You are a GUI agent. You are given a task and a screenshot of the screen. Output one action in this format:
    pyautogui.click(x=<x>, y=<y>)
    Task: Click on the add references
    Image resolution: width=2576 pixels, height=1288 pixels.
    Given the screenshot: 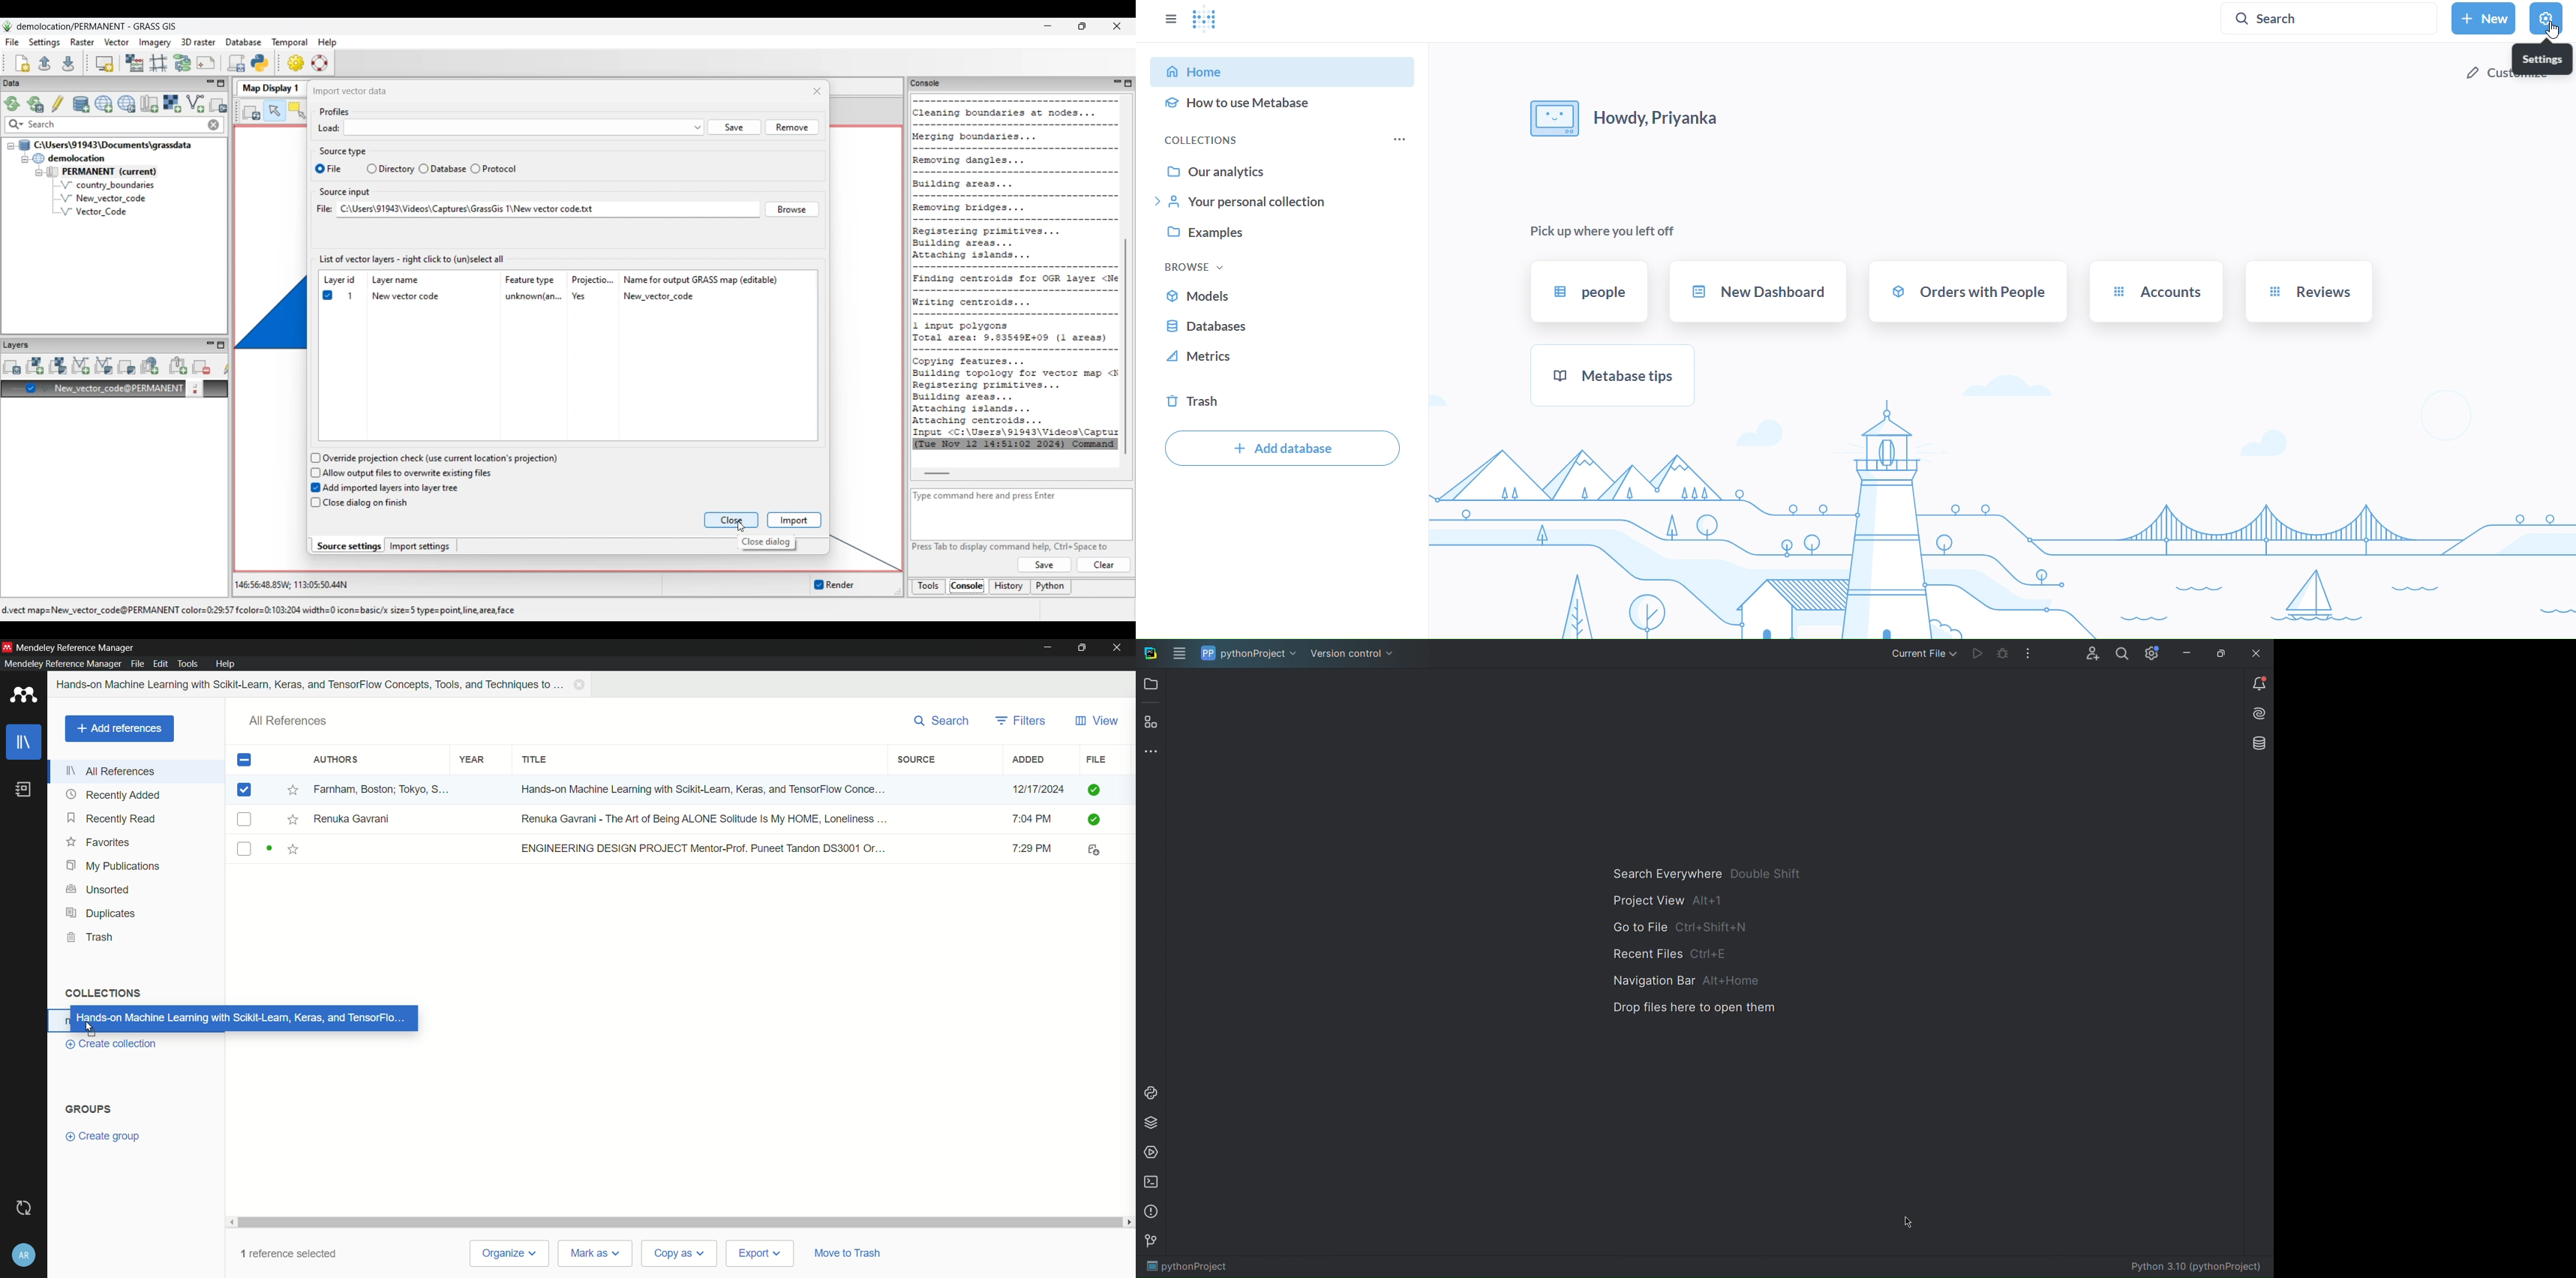 What is the action you would take?
    pyautogui.click(x=119, y=729)
    